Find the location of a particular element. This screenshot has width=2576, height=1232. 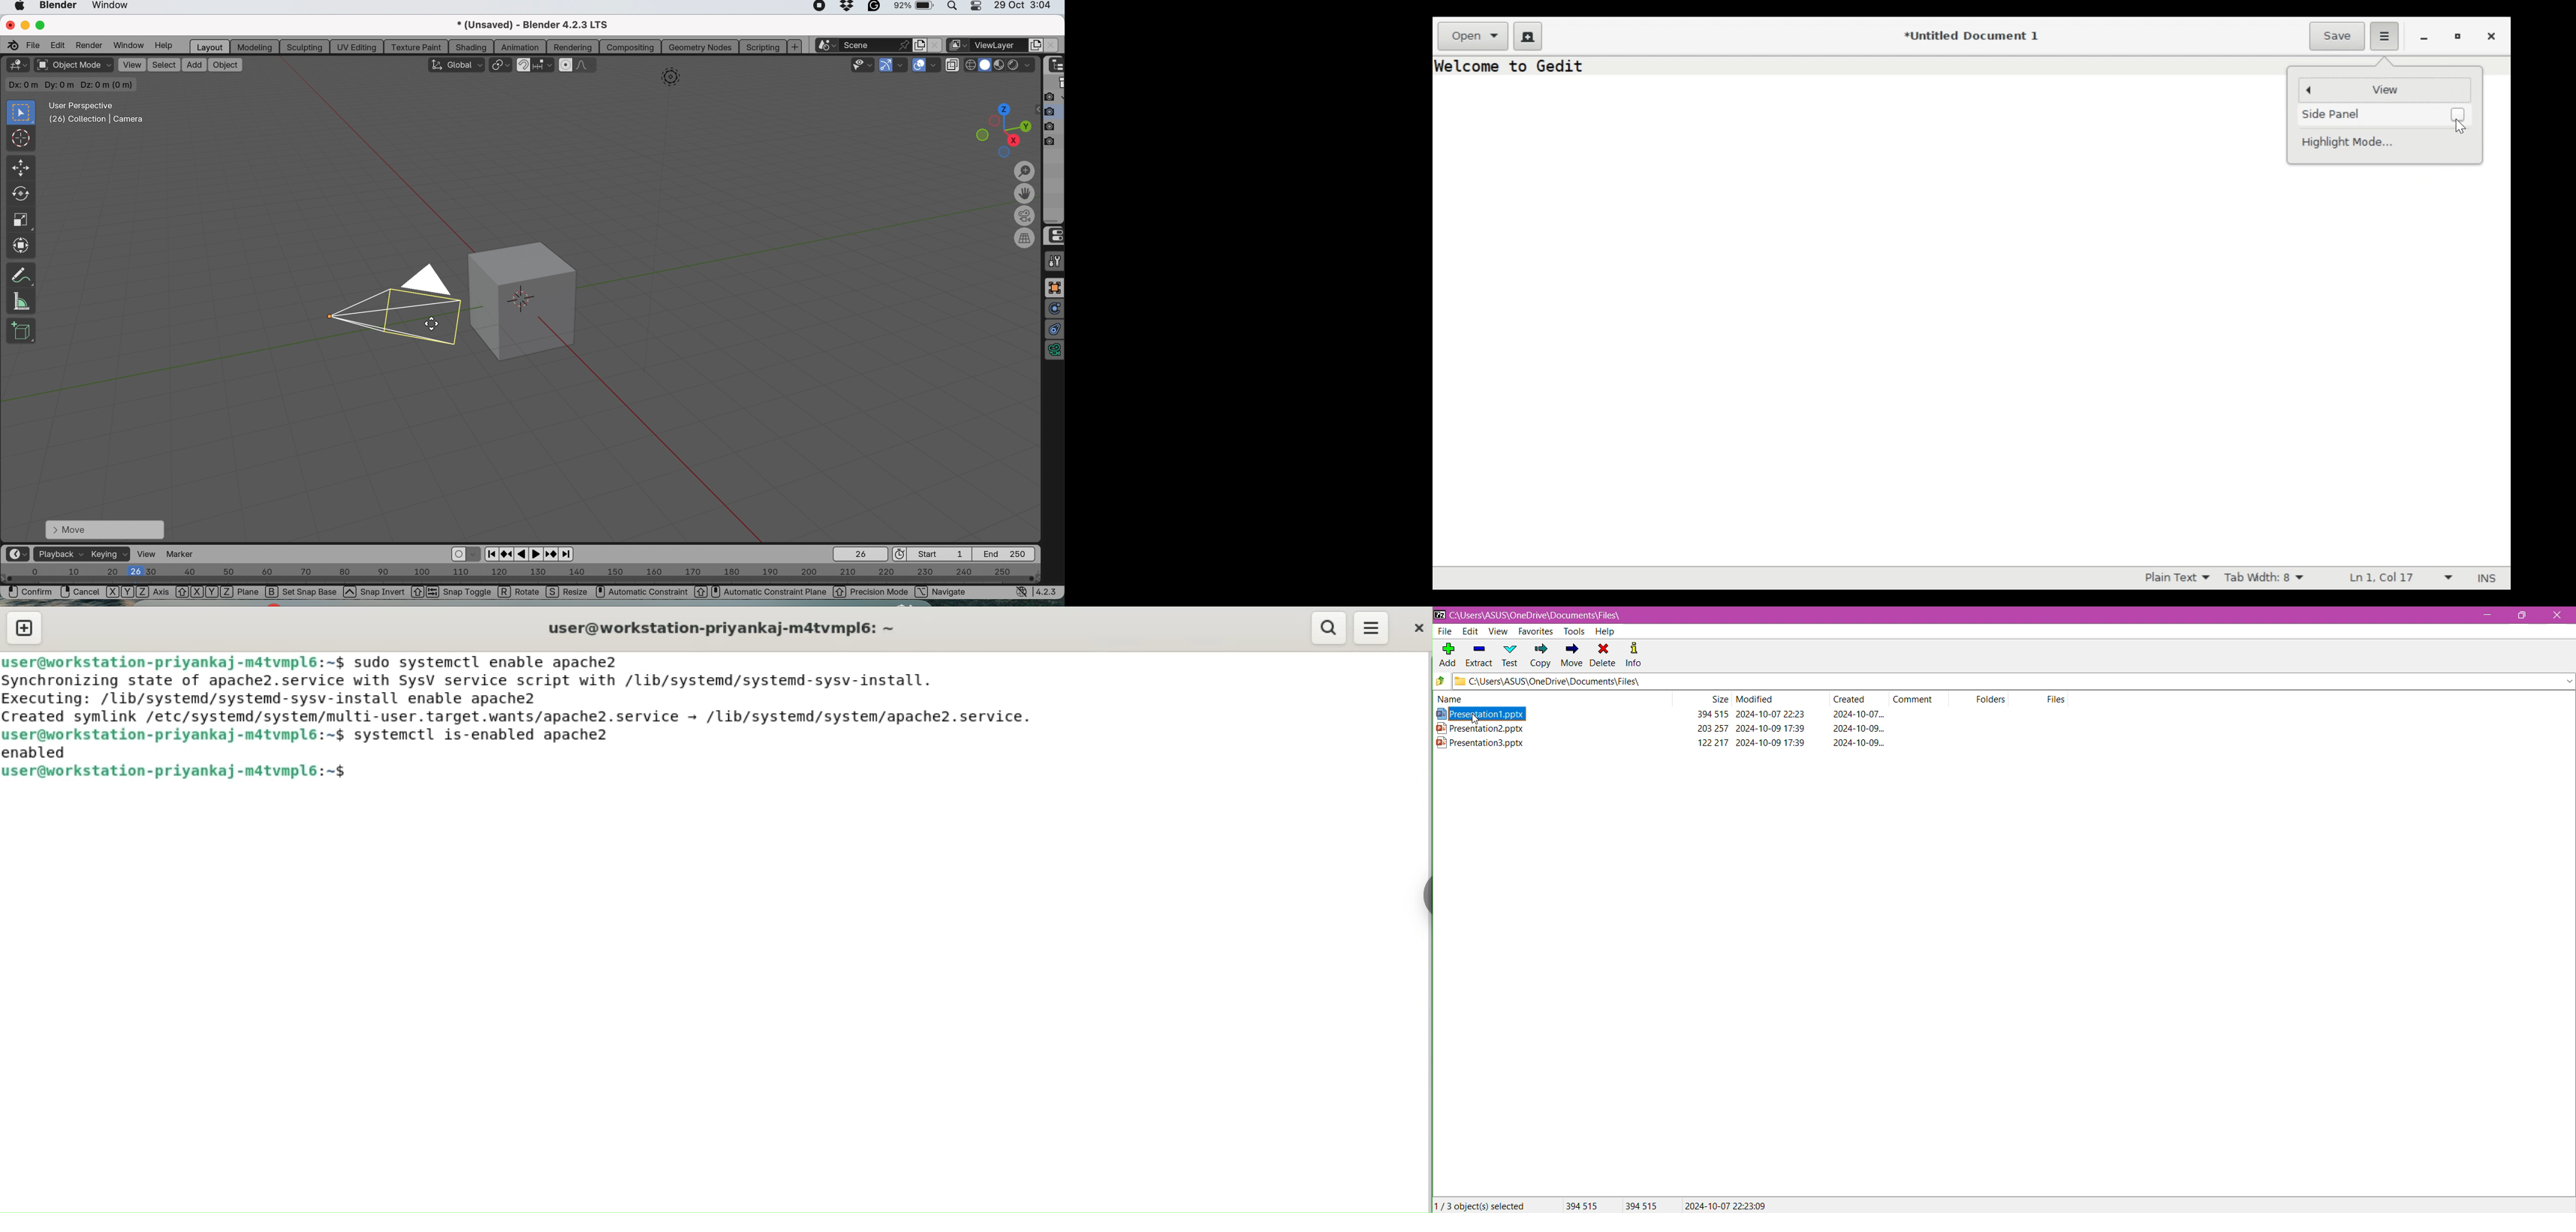

Test is located at coordinates (1511, 655).